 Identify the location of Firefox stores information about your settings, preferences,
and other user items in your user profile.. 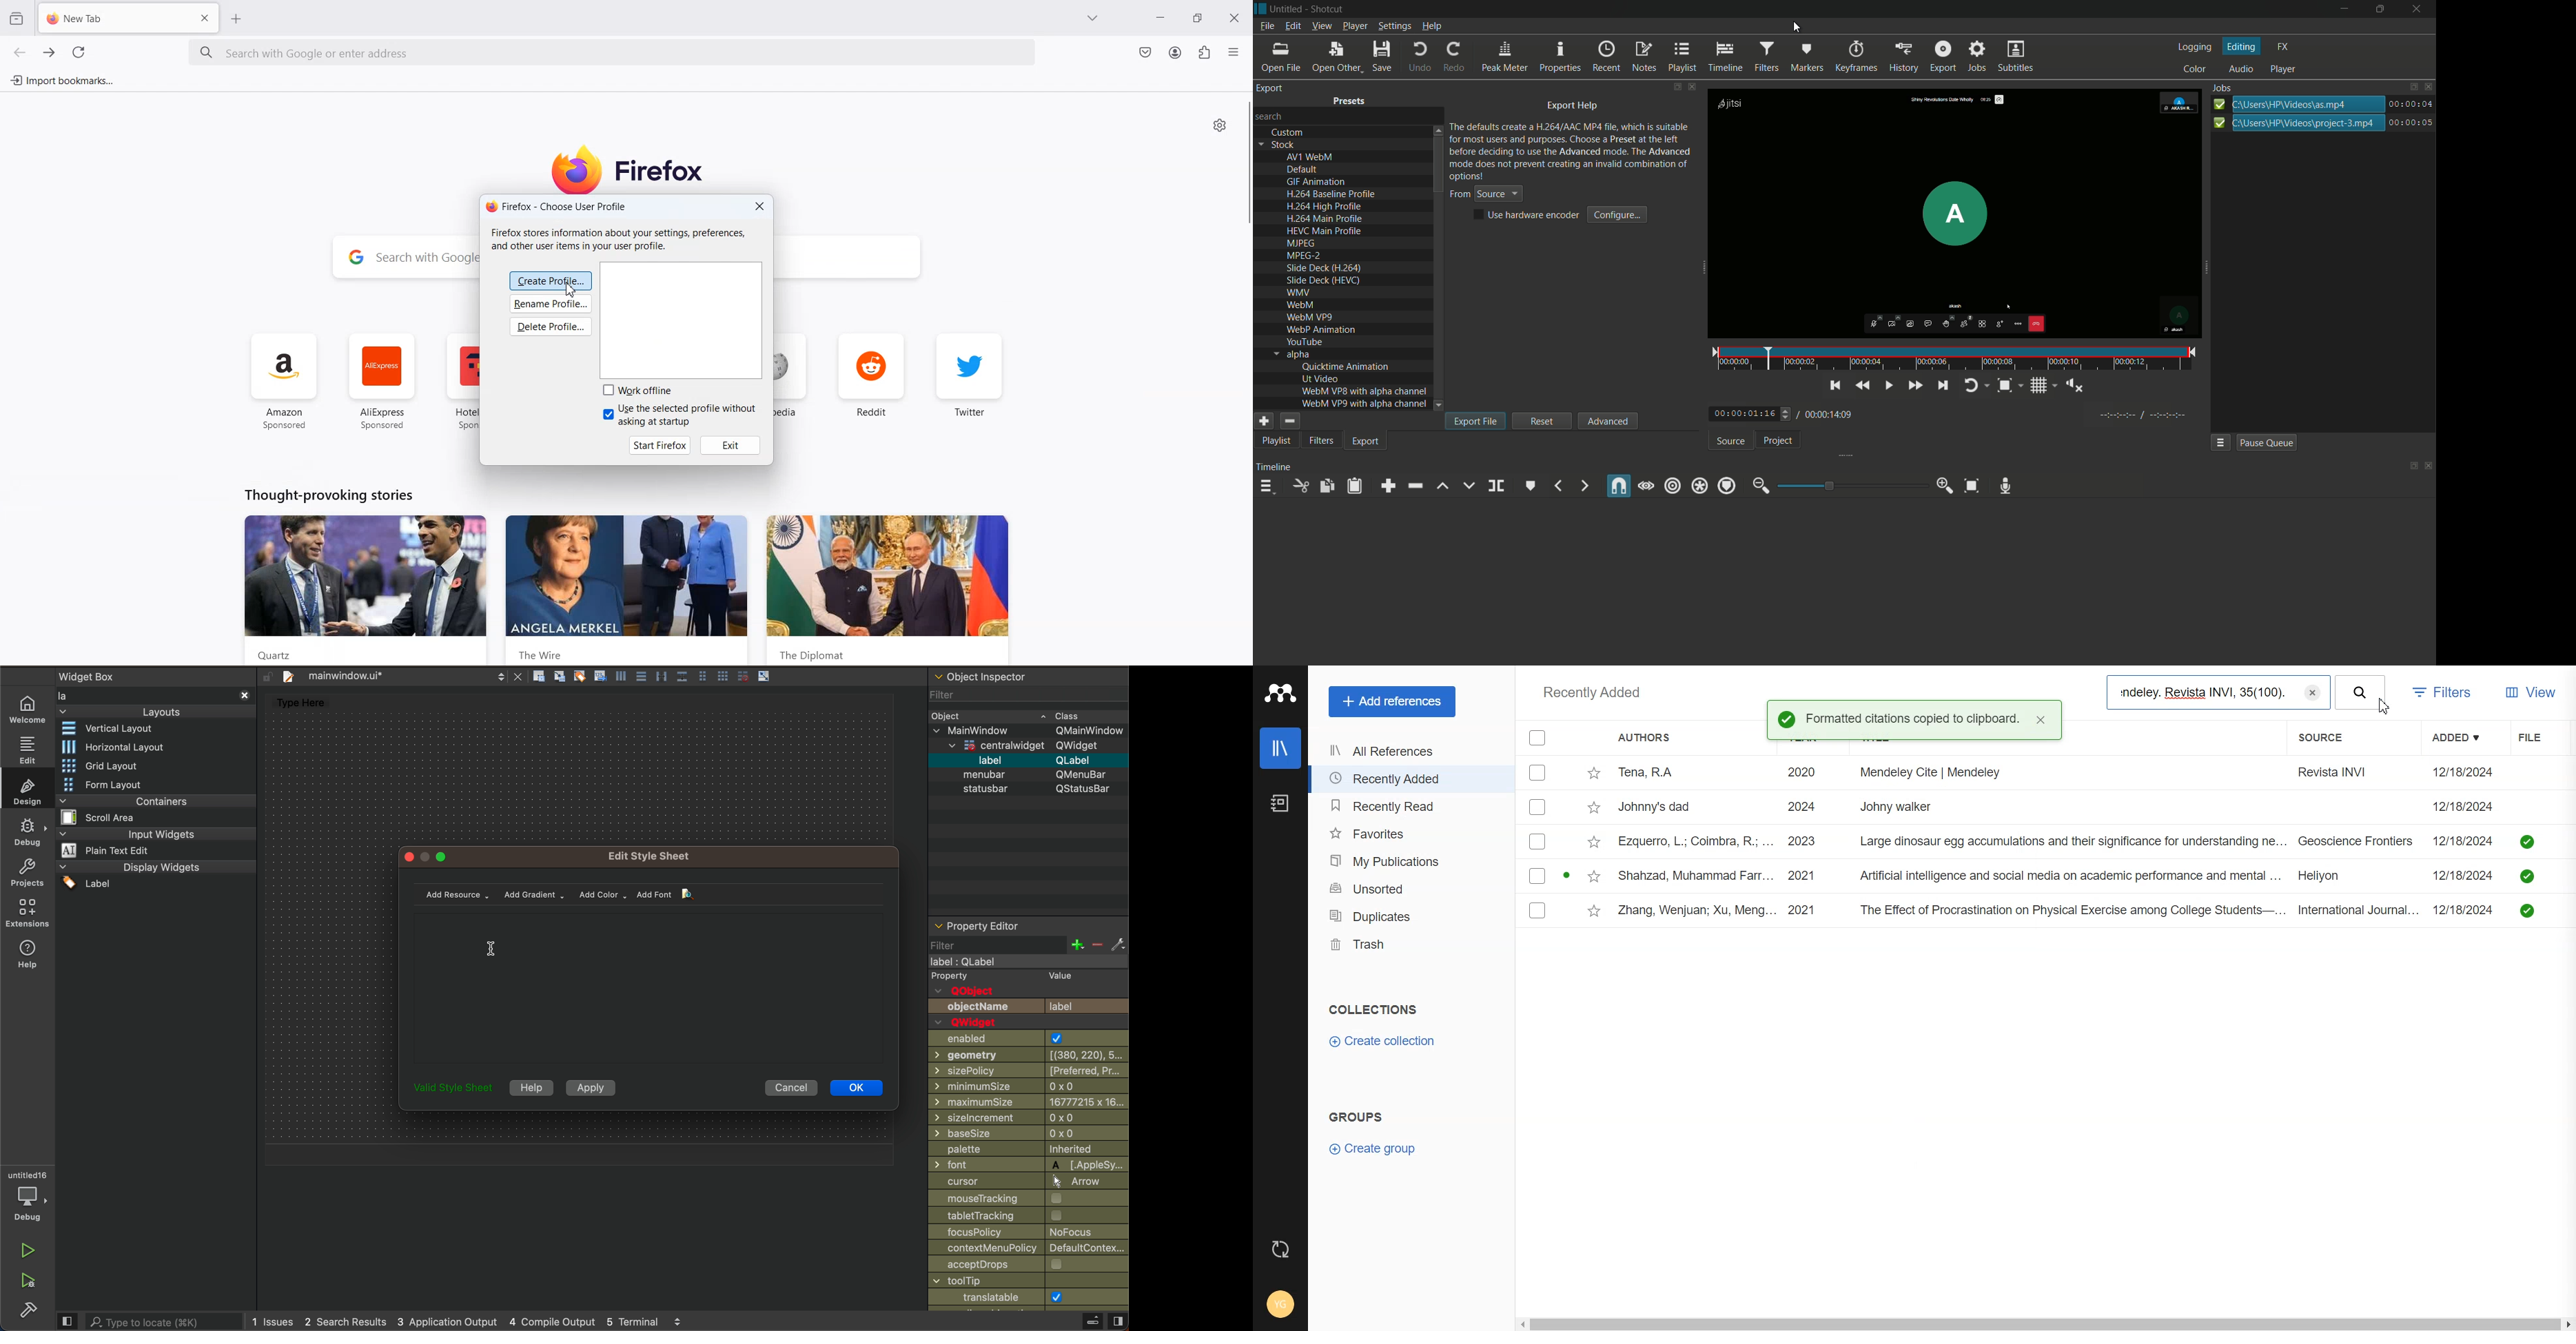
(623, 239).